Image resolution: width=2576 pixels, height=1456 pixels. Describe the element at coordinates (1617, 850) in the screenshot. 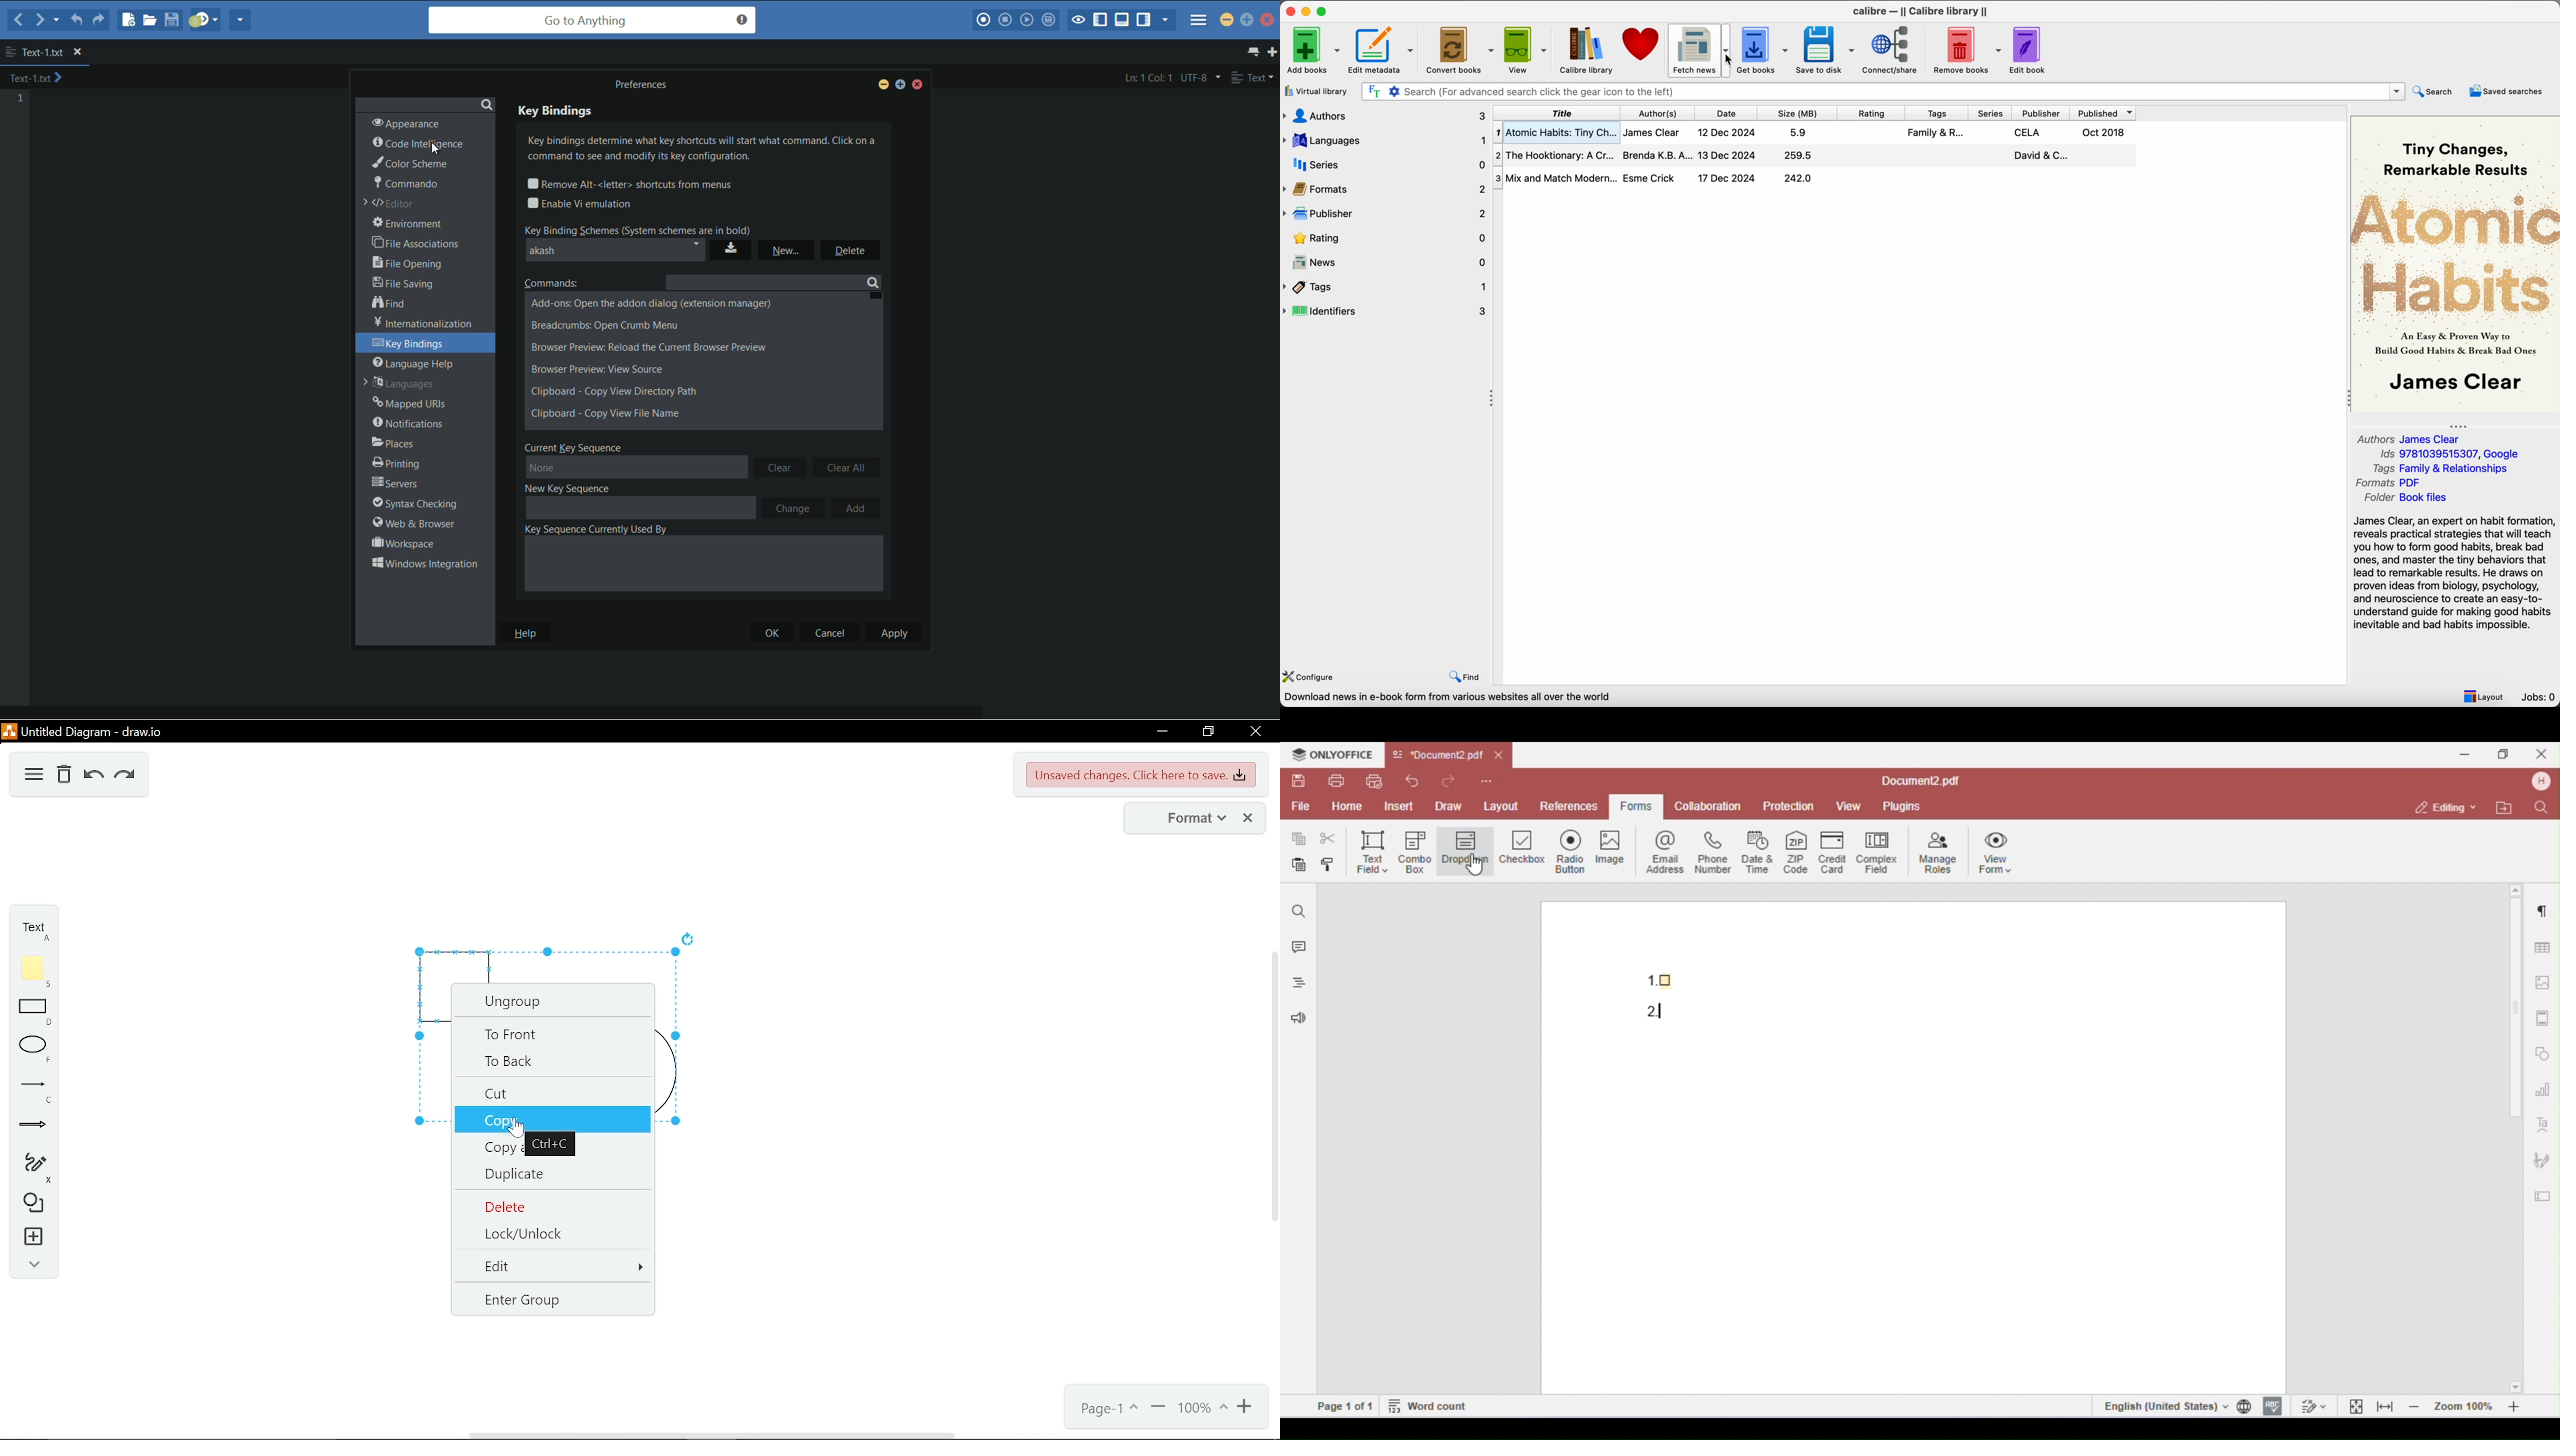

I see `image` at that location.